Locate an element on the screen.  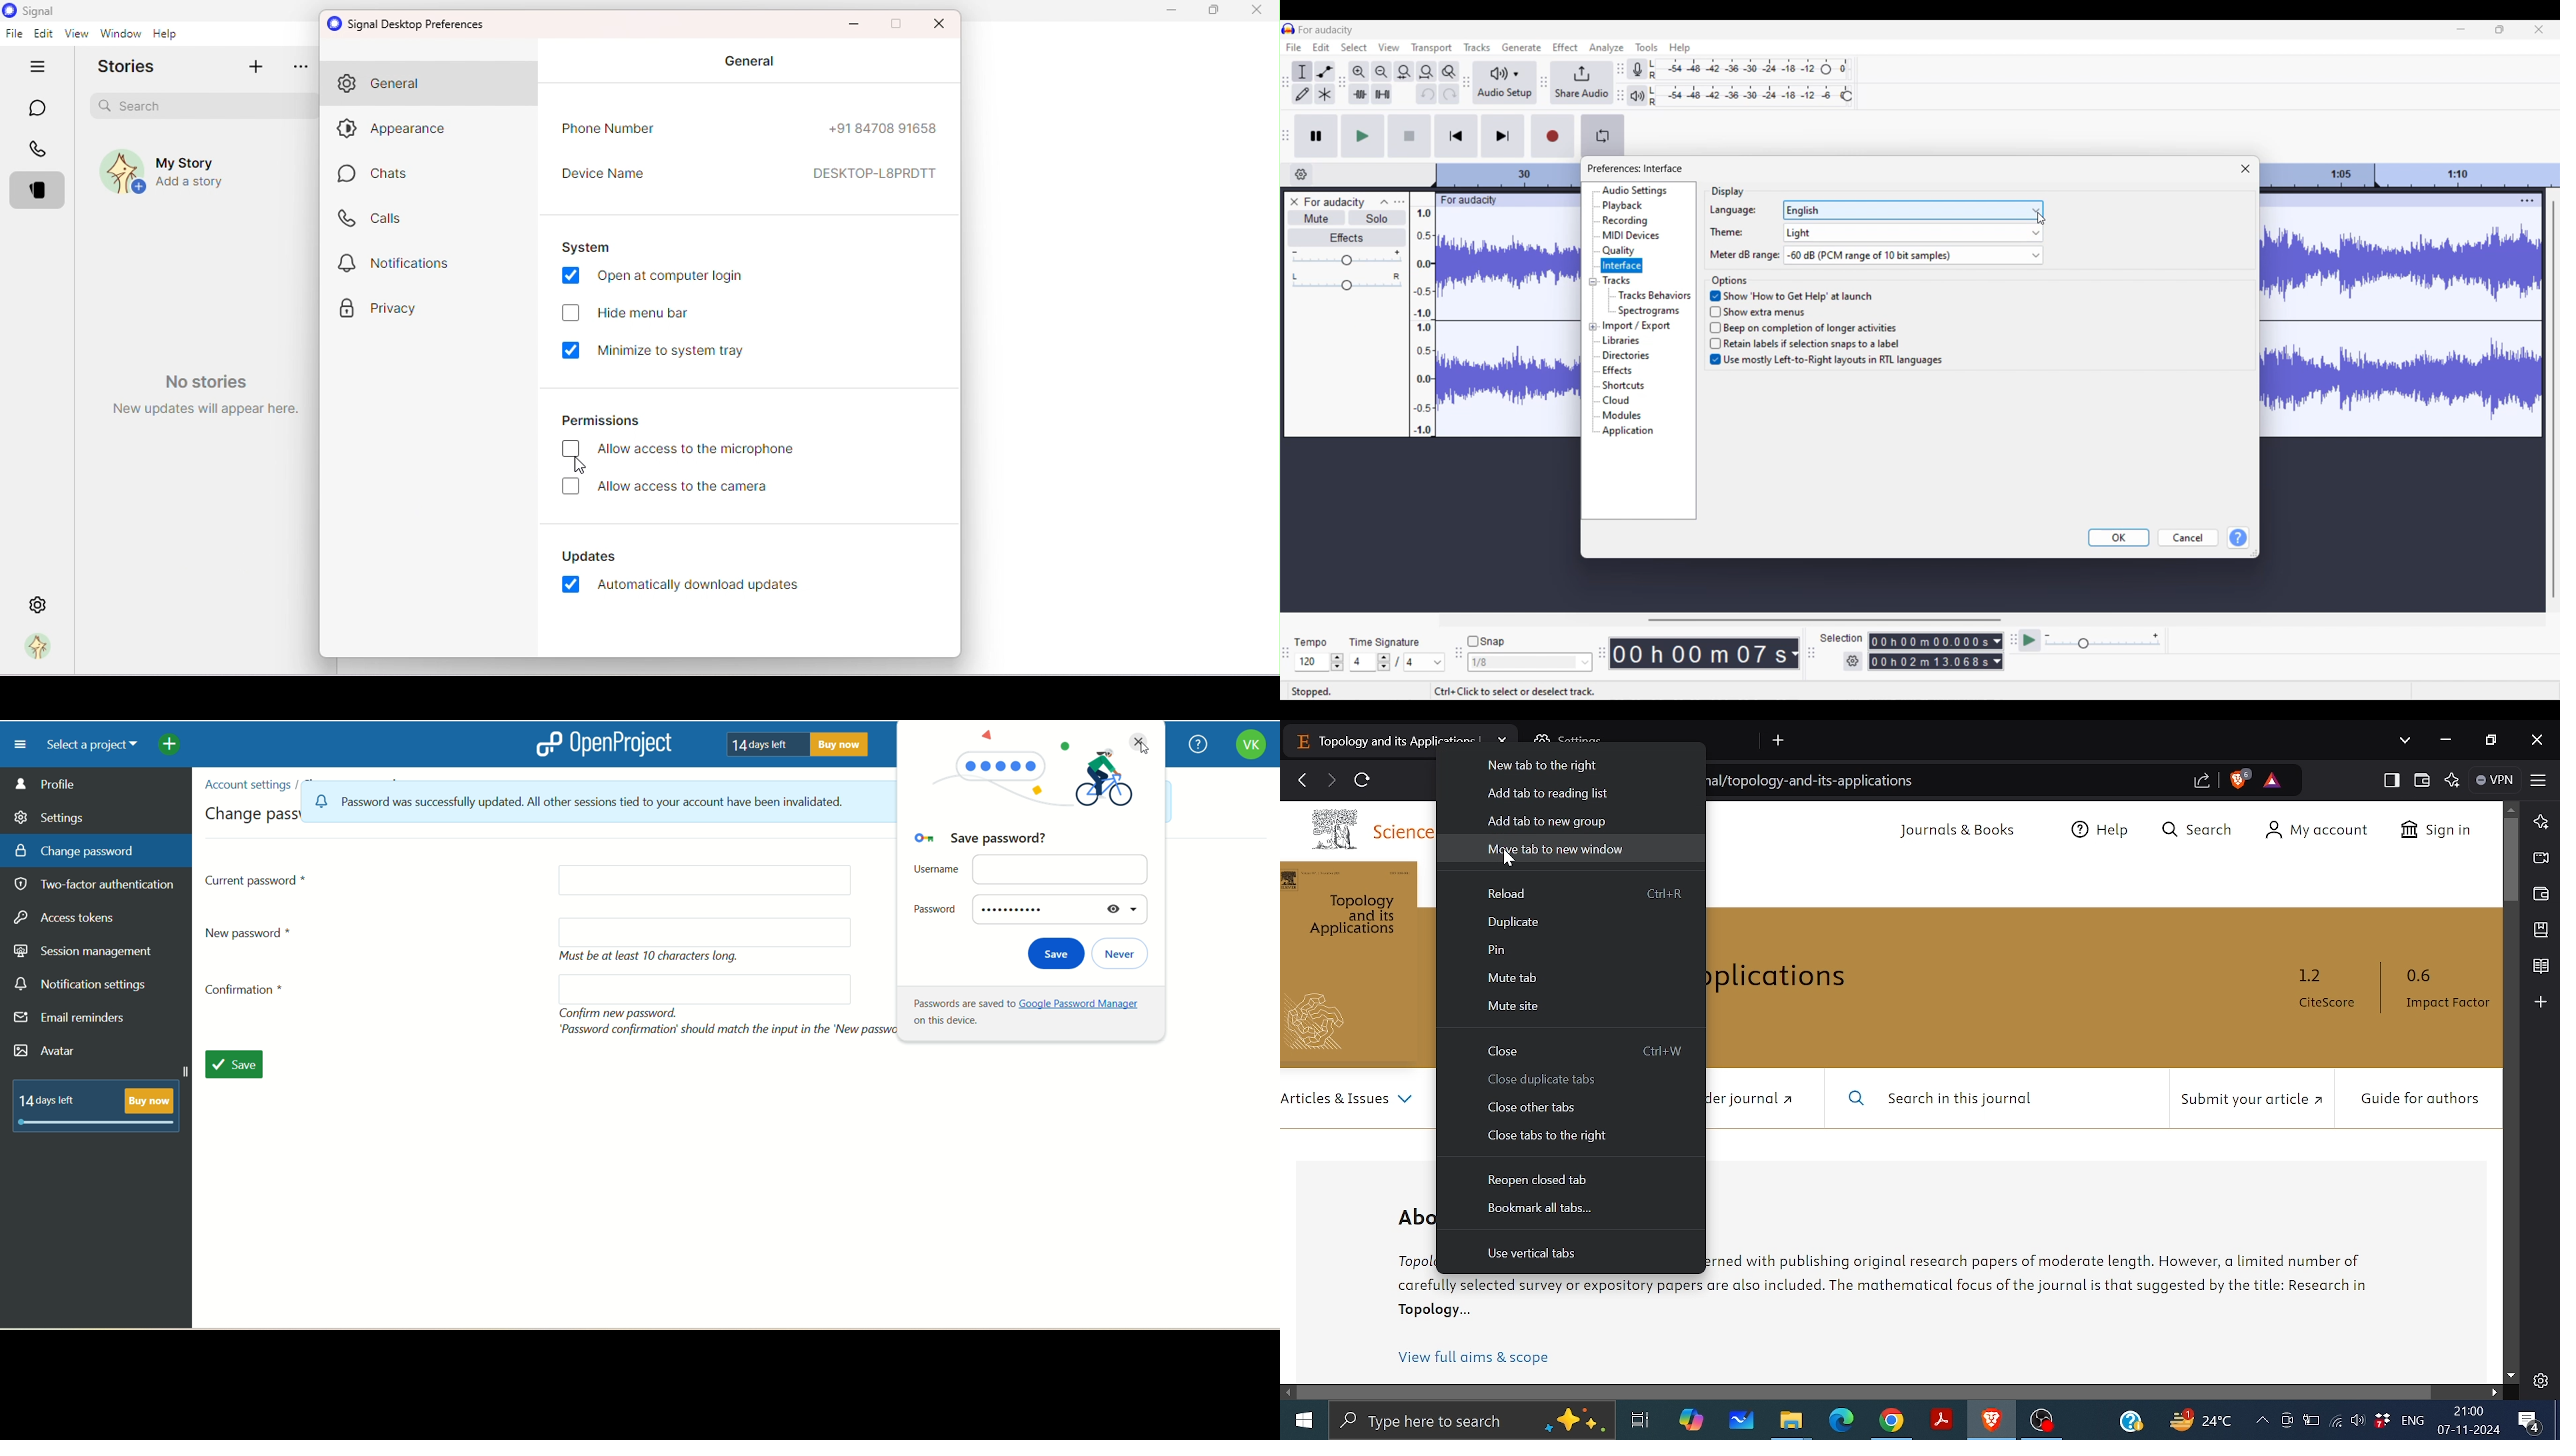
Scale to measure intensity of sound is located at coordinates (1423, 321).